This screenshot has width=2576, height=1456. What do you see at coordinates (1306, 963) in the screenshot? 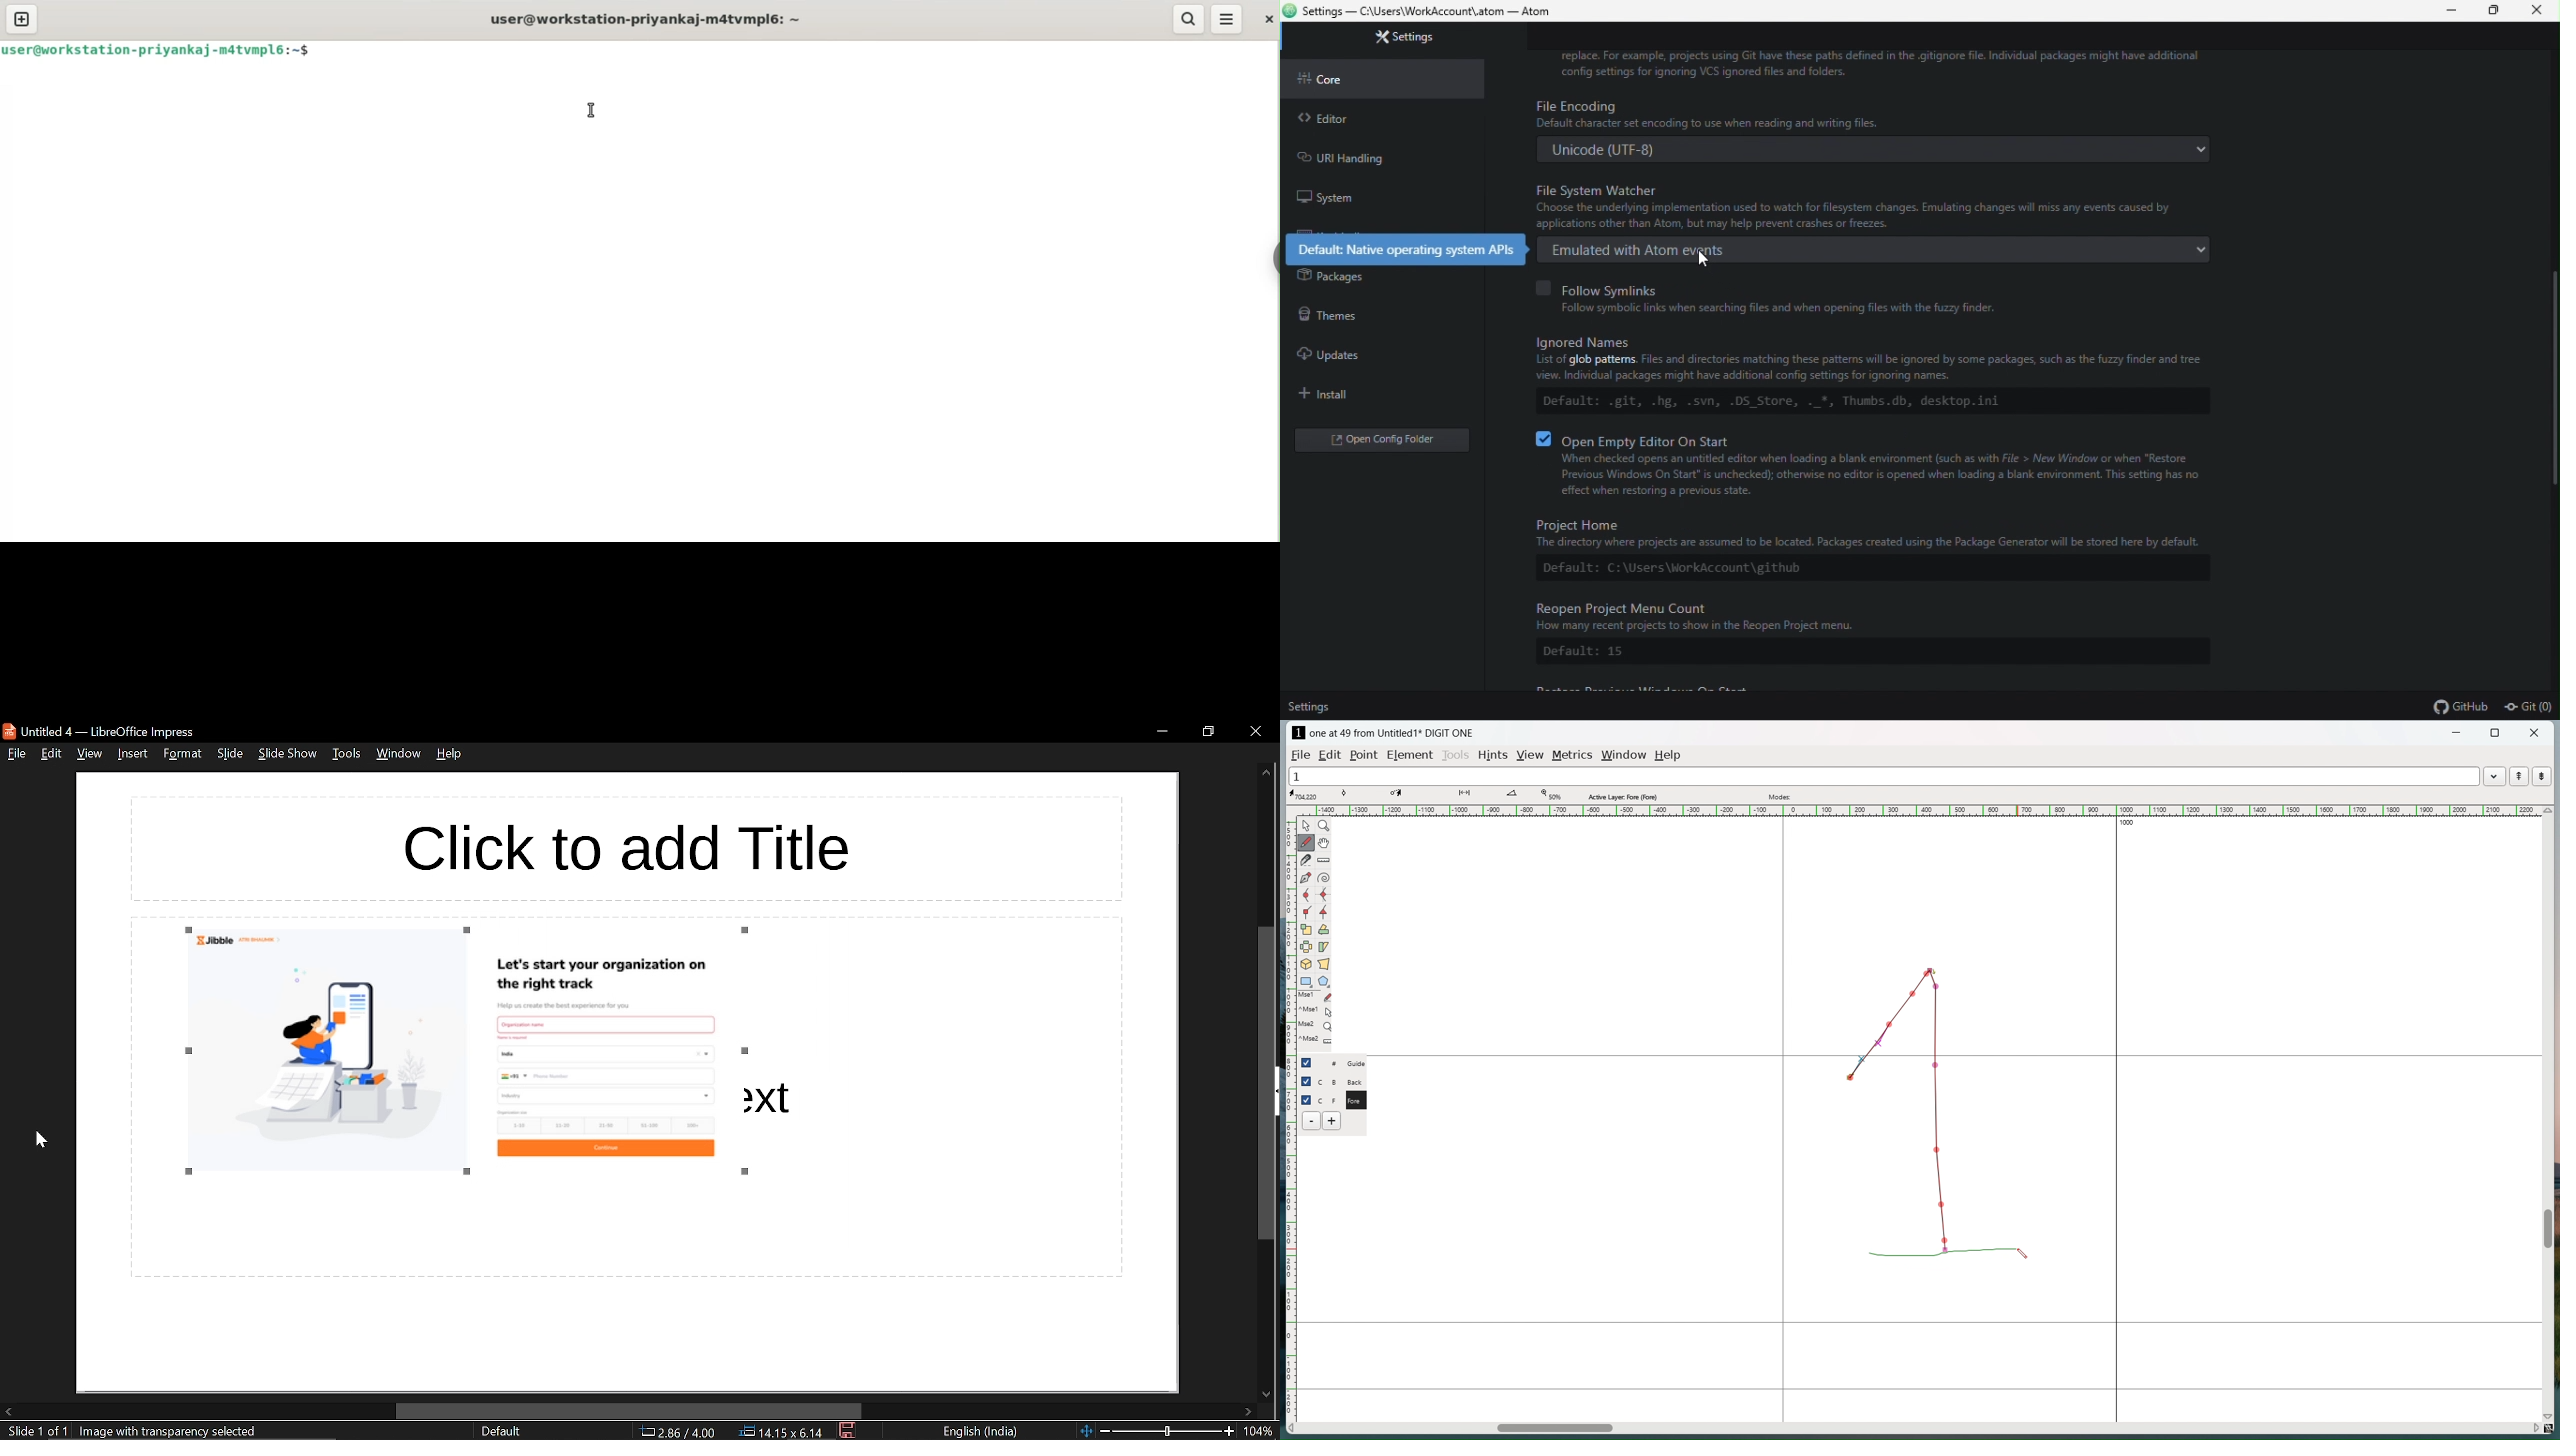
I see `rotate selection in 3d and project back to the place` at bounding box center [1306, 963].